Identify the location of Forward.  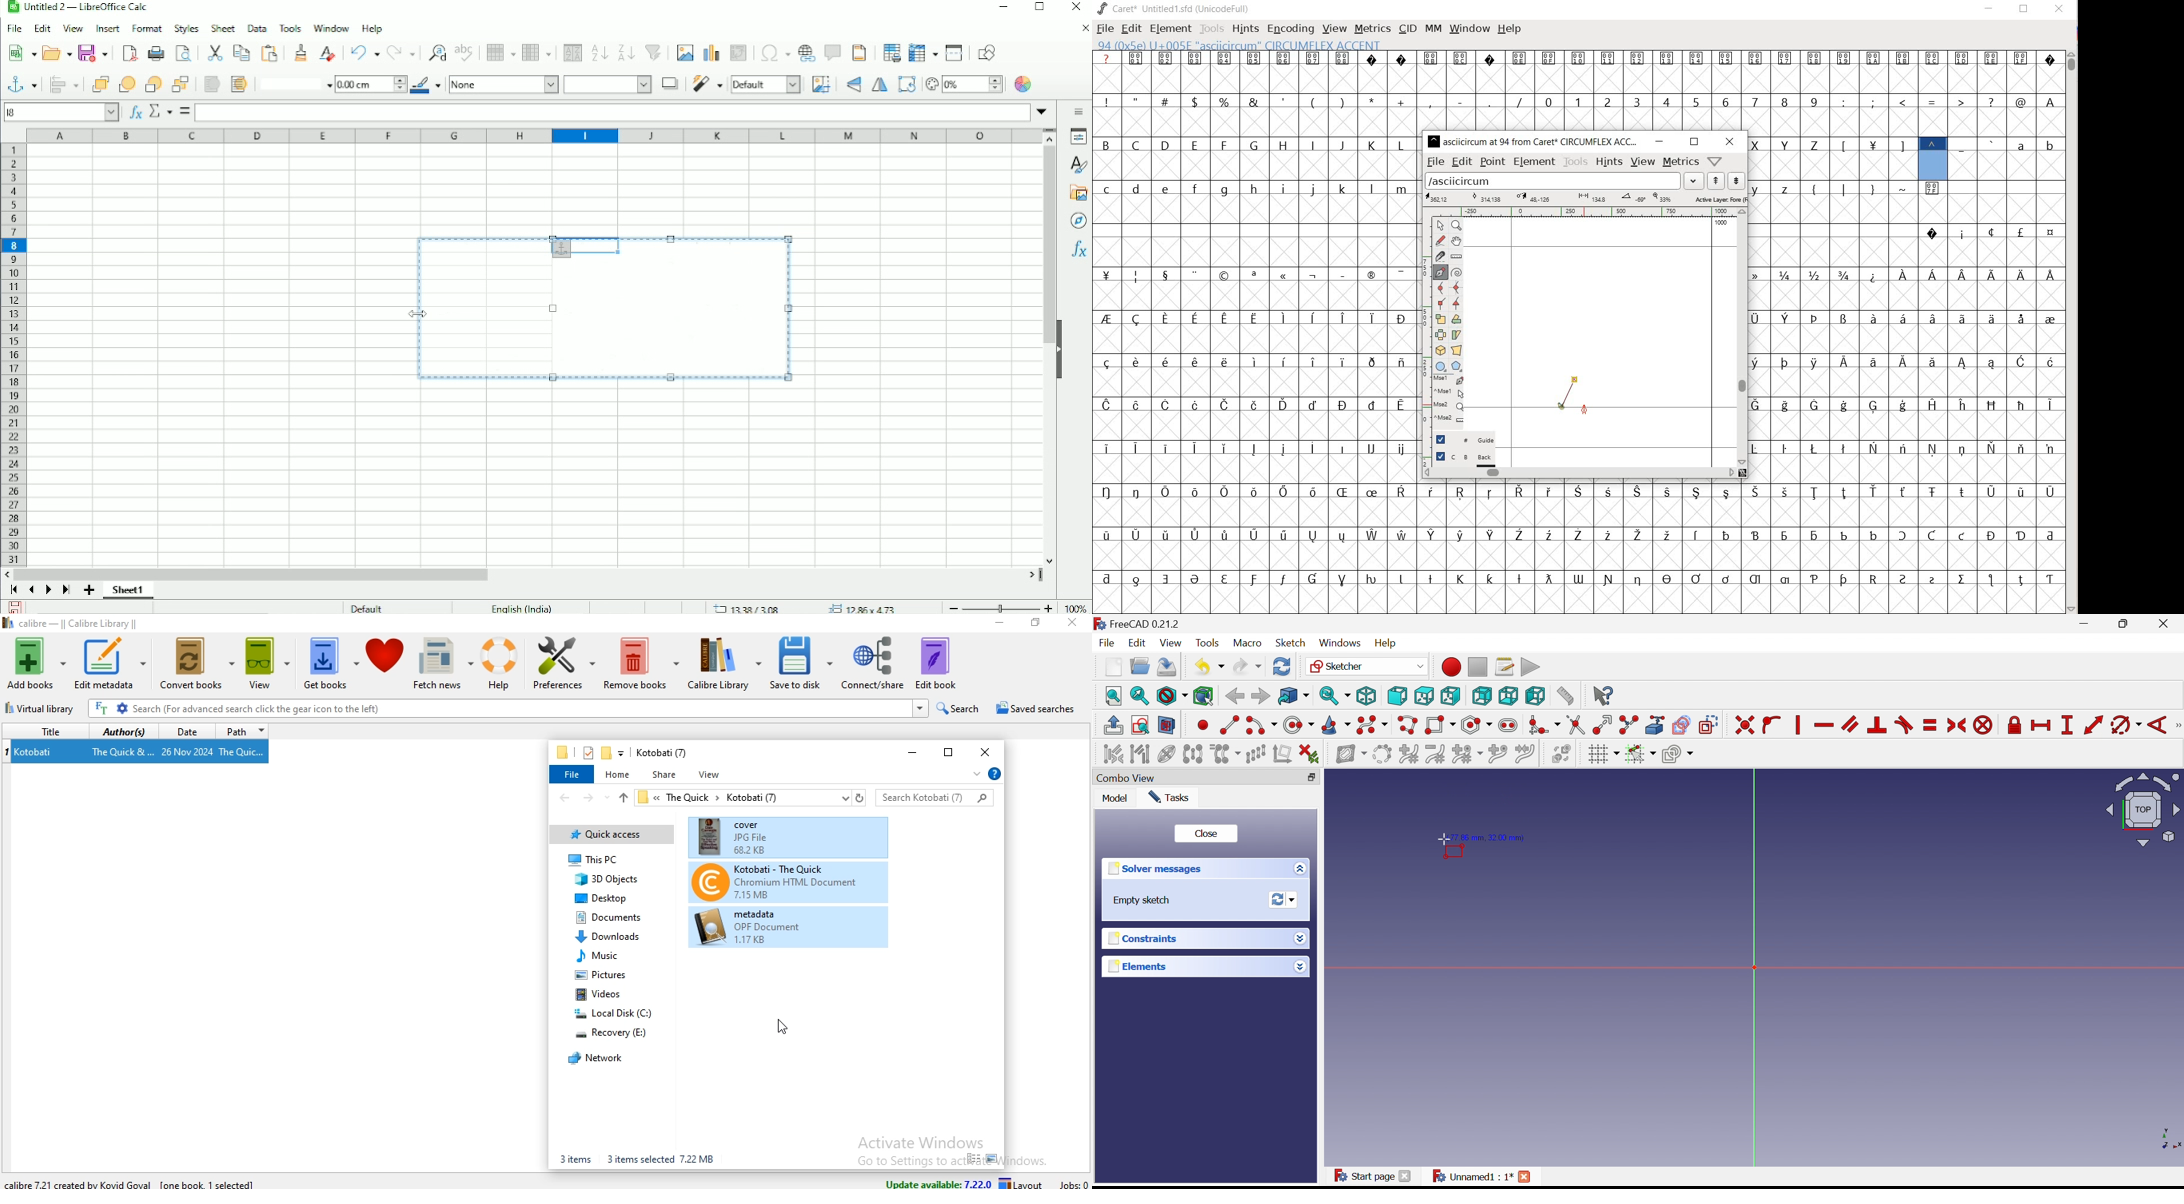
(1260, 695).